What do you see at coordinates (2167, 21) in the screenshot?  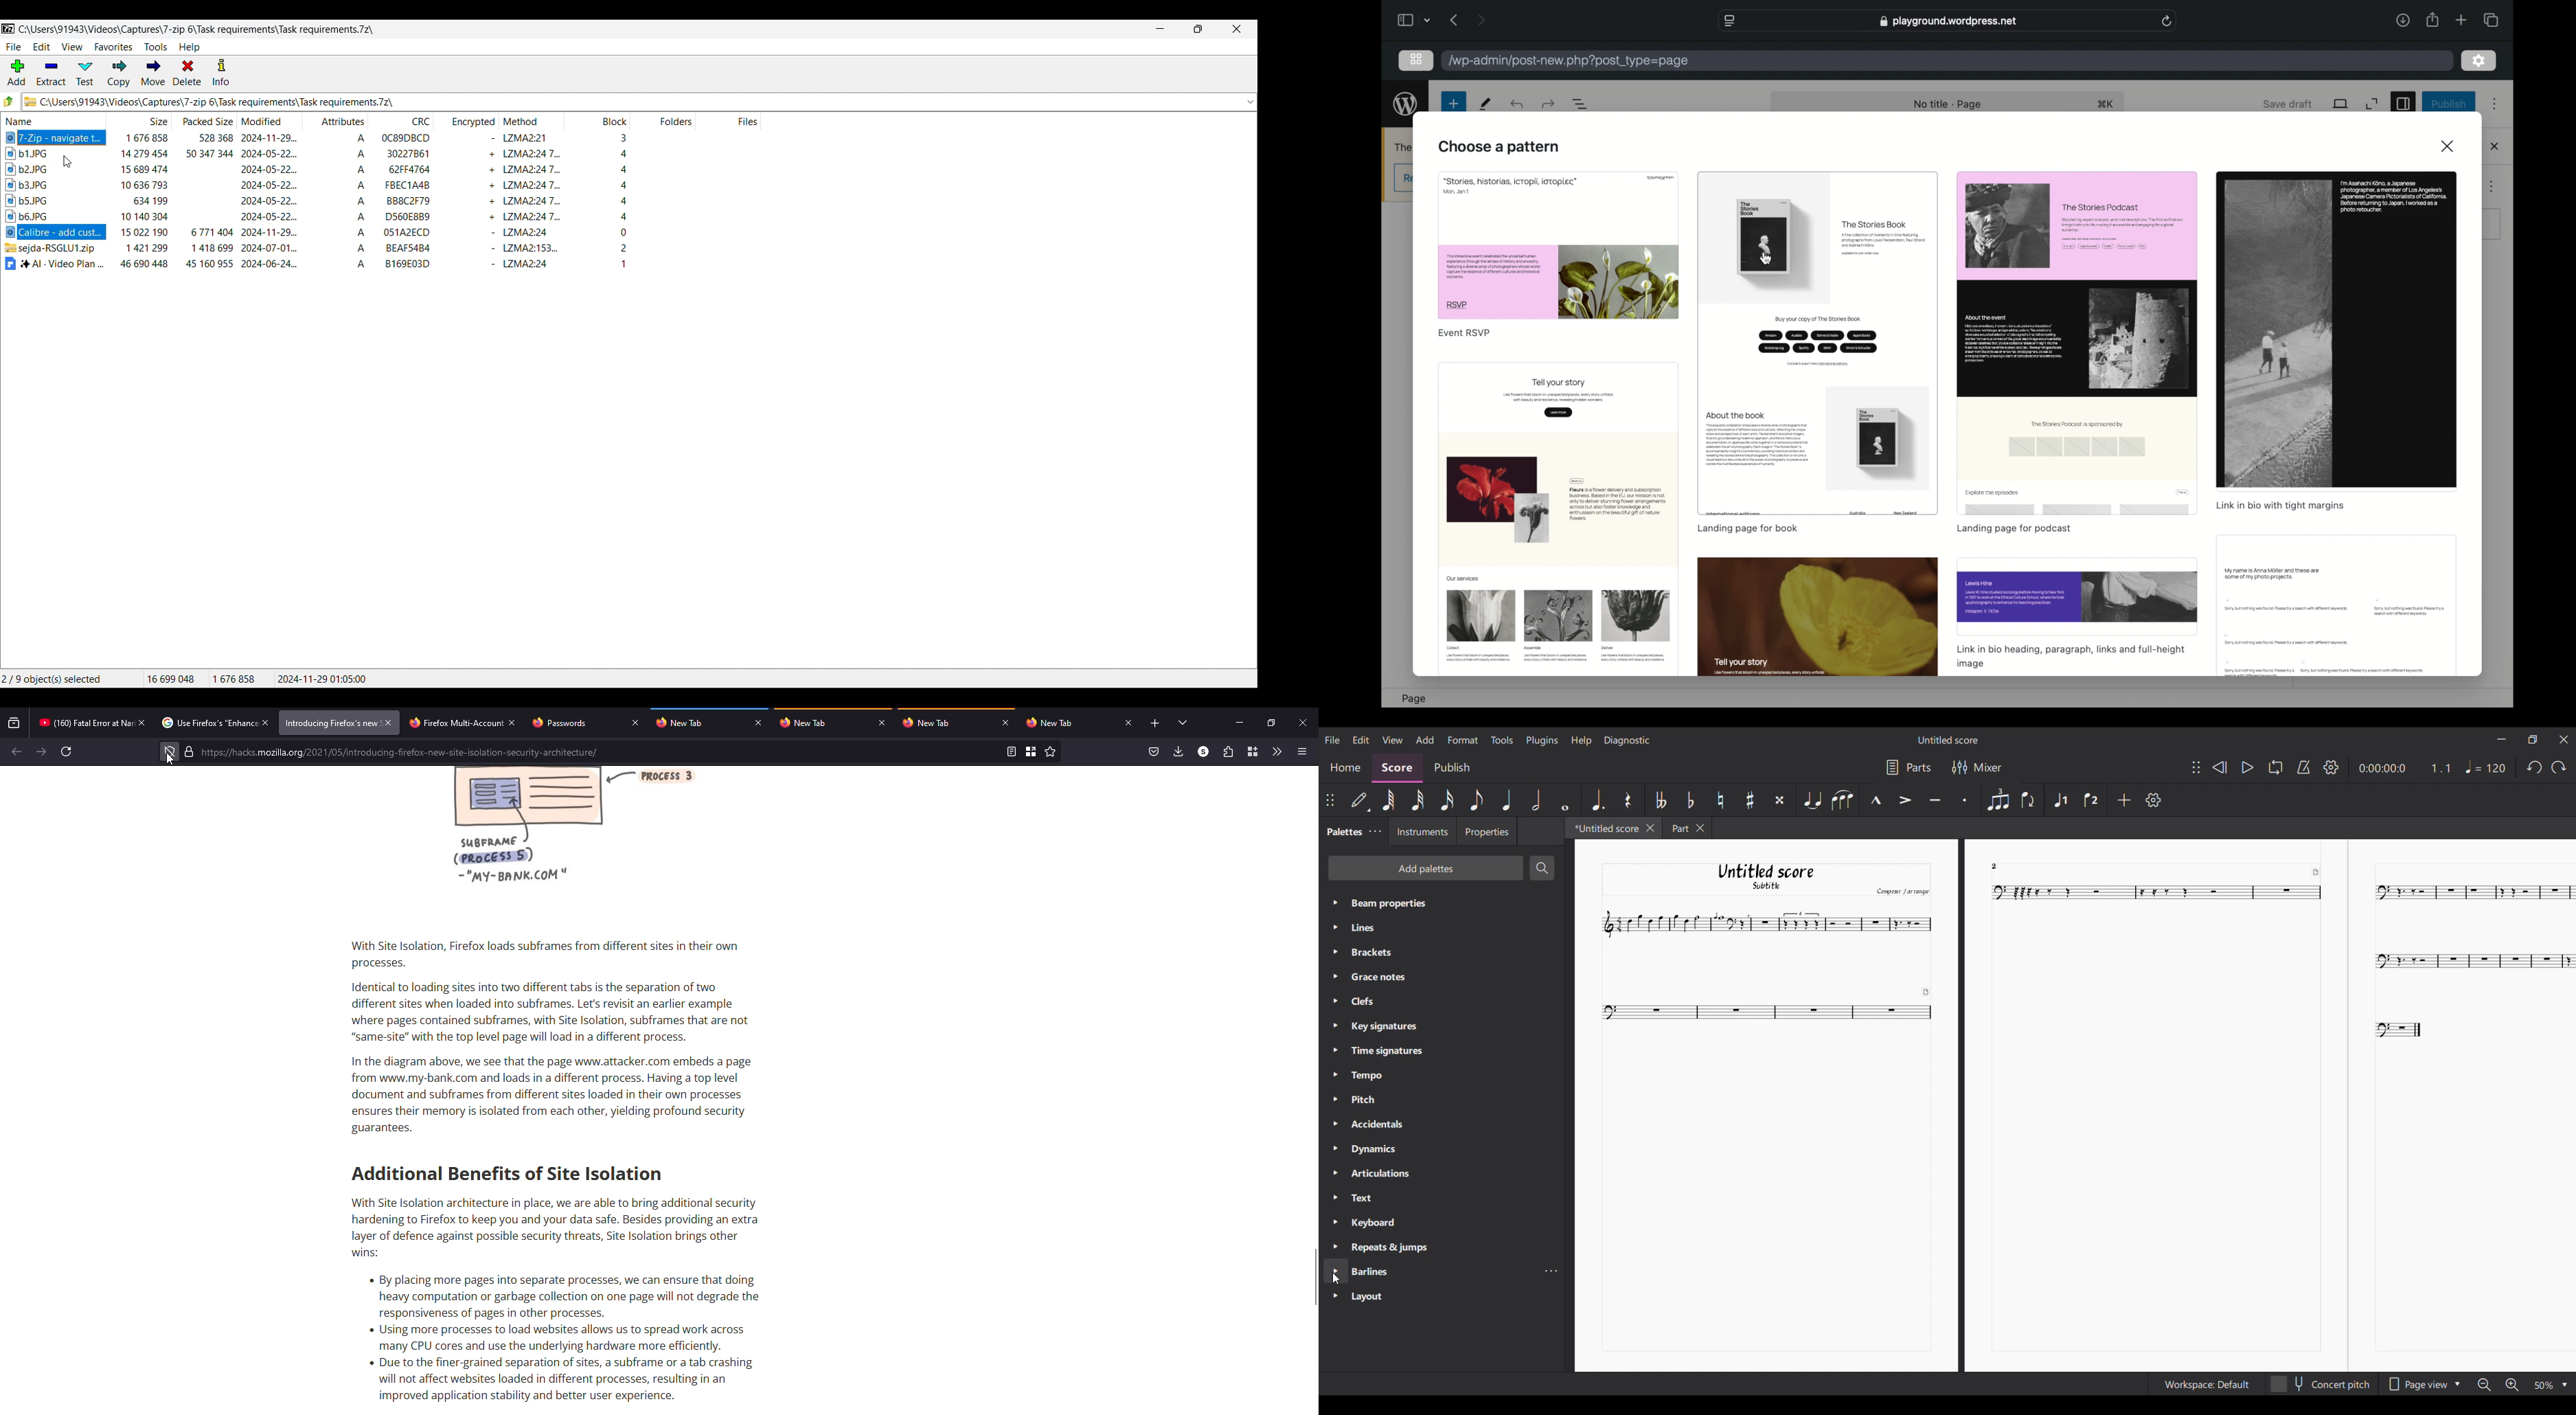 I see `refresh` at bounding box center [2167, 21].